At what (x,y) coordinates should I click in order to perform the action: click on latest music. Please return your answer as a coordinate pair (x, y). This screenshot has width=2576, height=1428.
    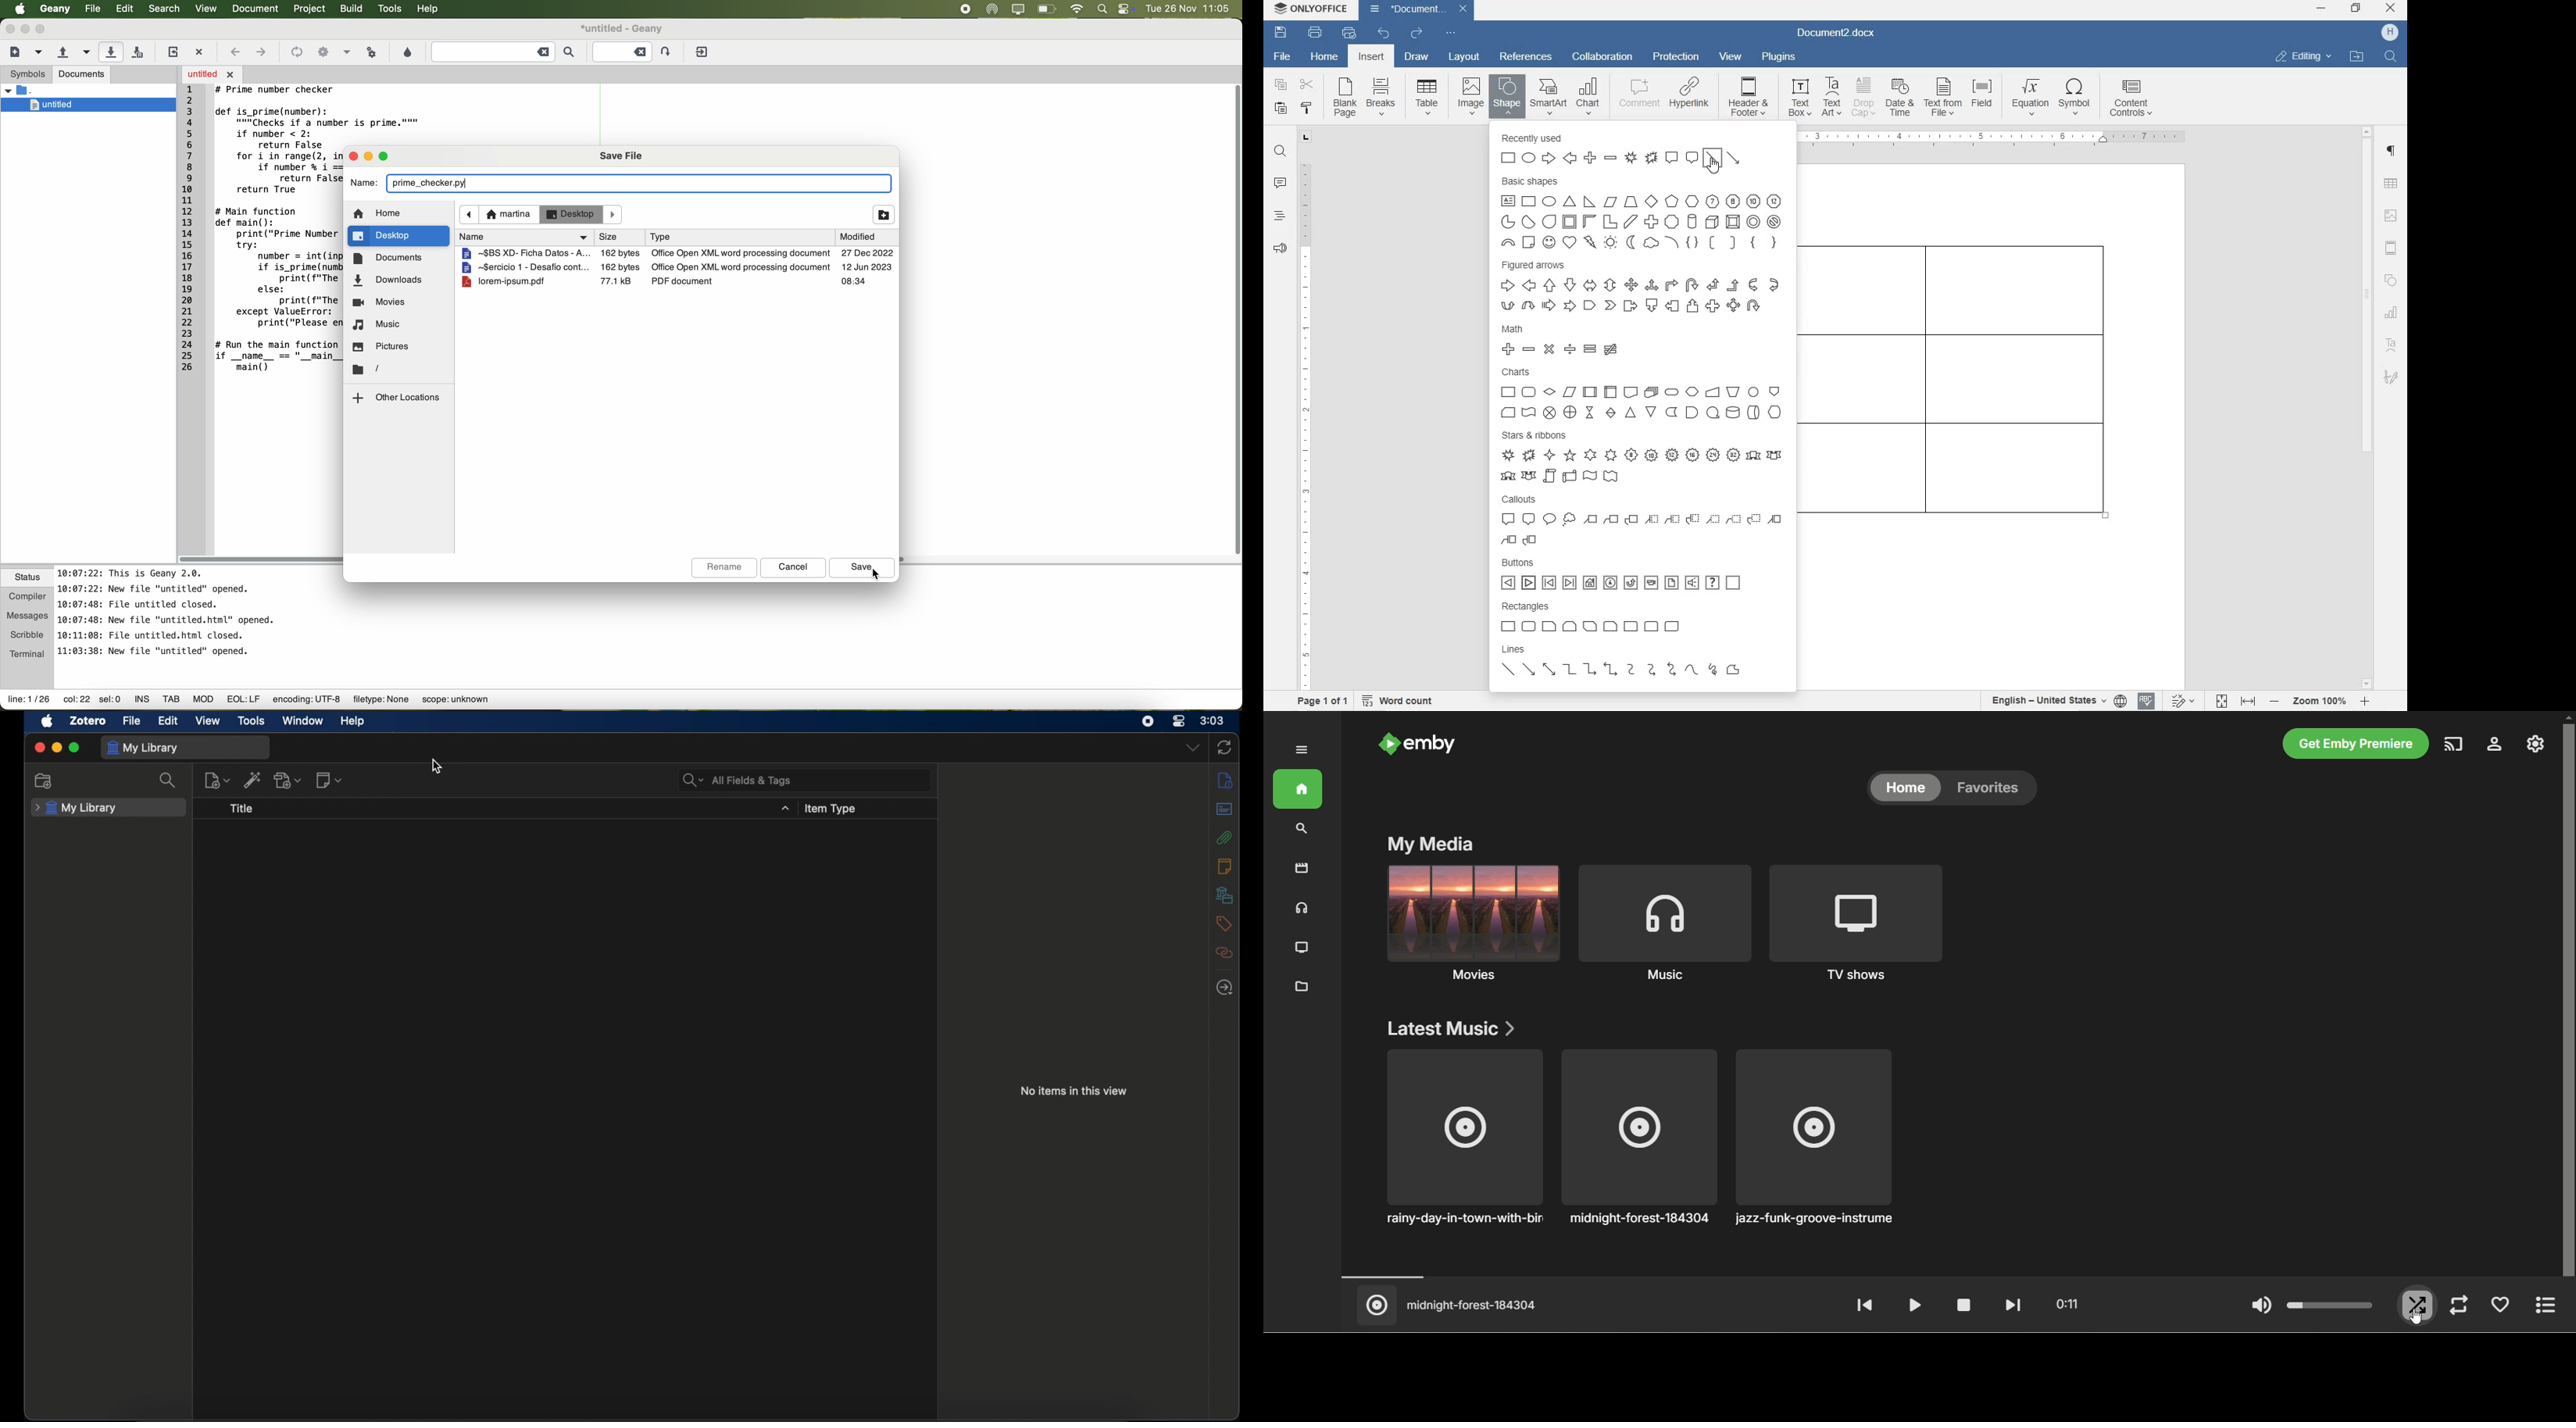
    Looking at the image, I should click on (1455, 1030).